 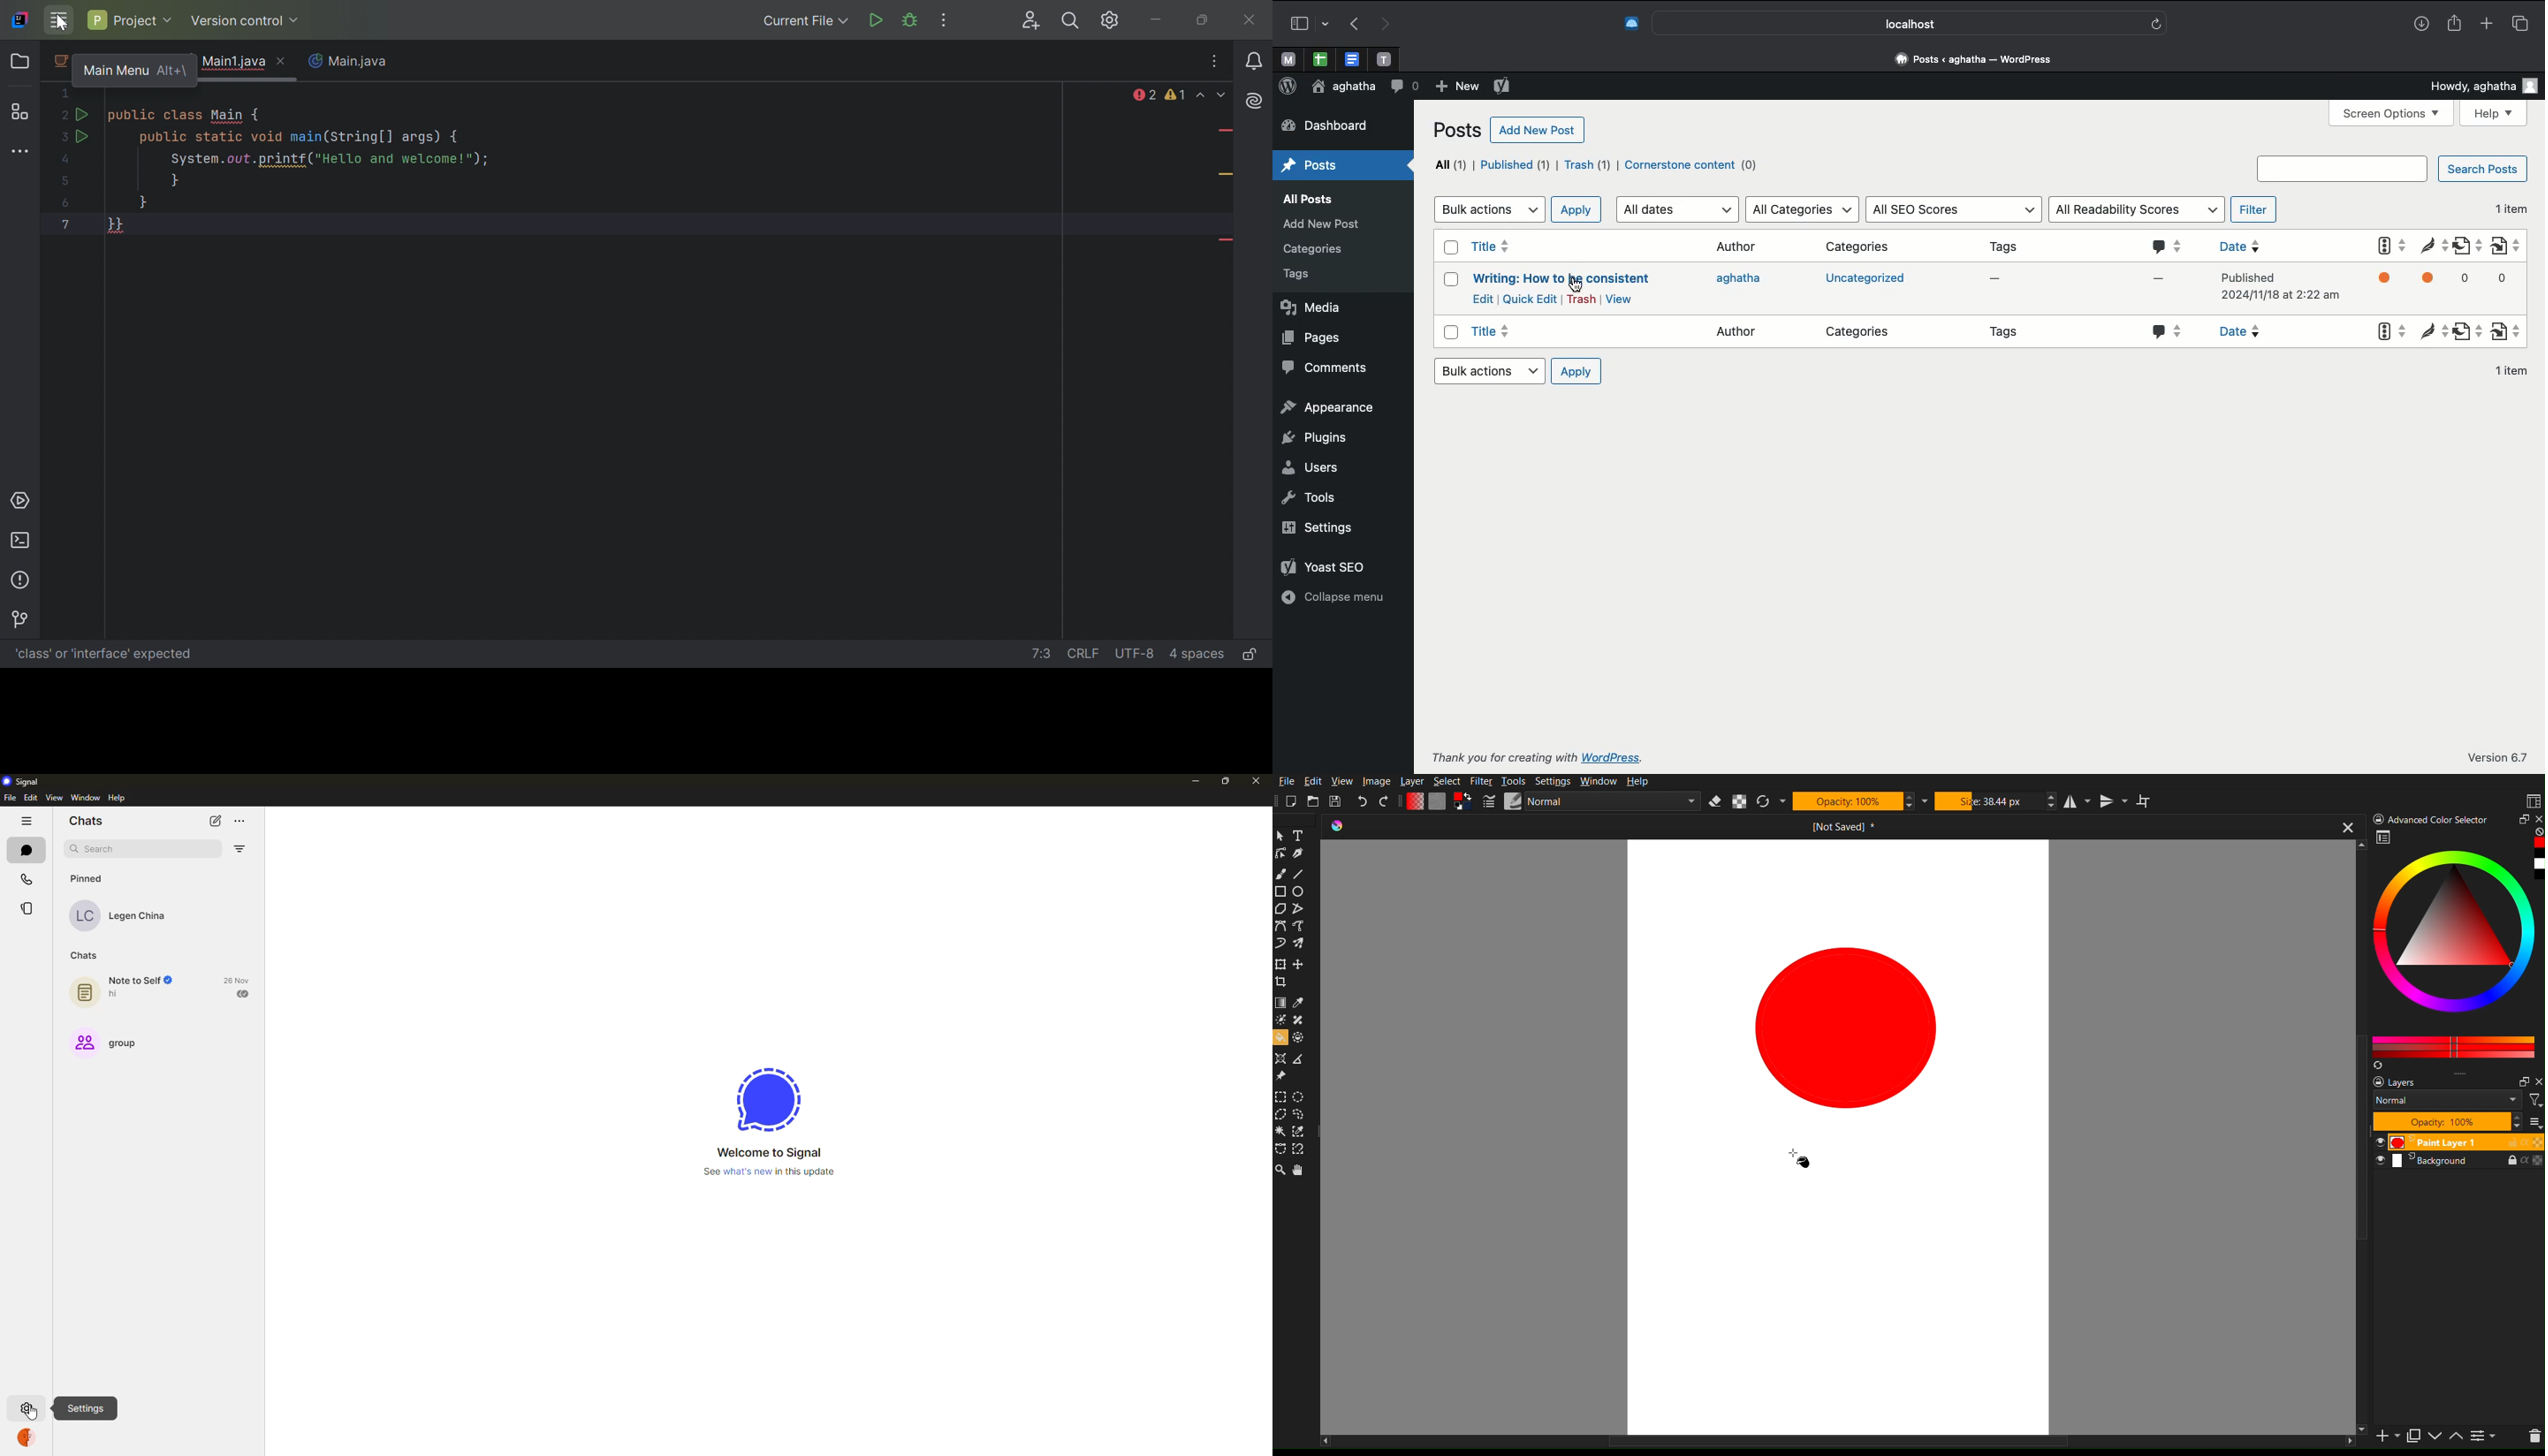 I want to click on cursor, so click(x=1807, y=1159).